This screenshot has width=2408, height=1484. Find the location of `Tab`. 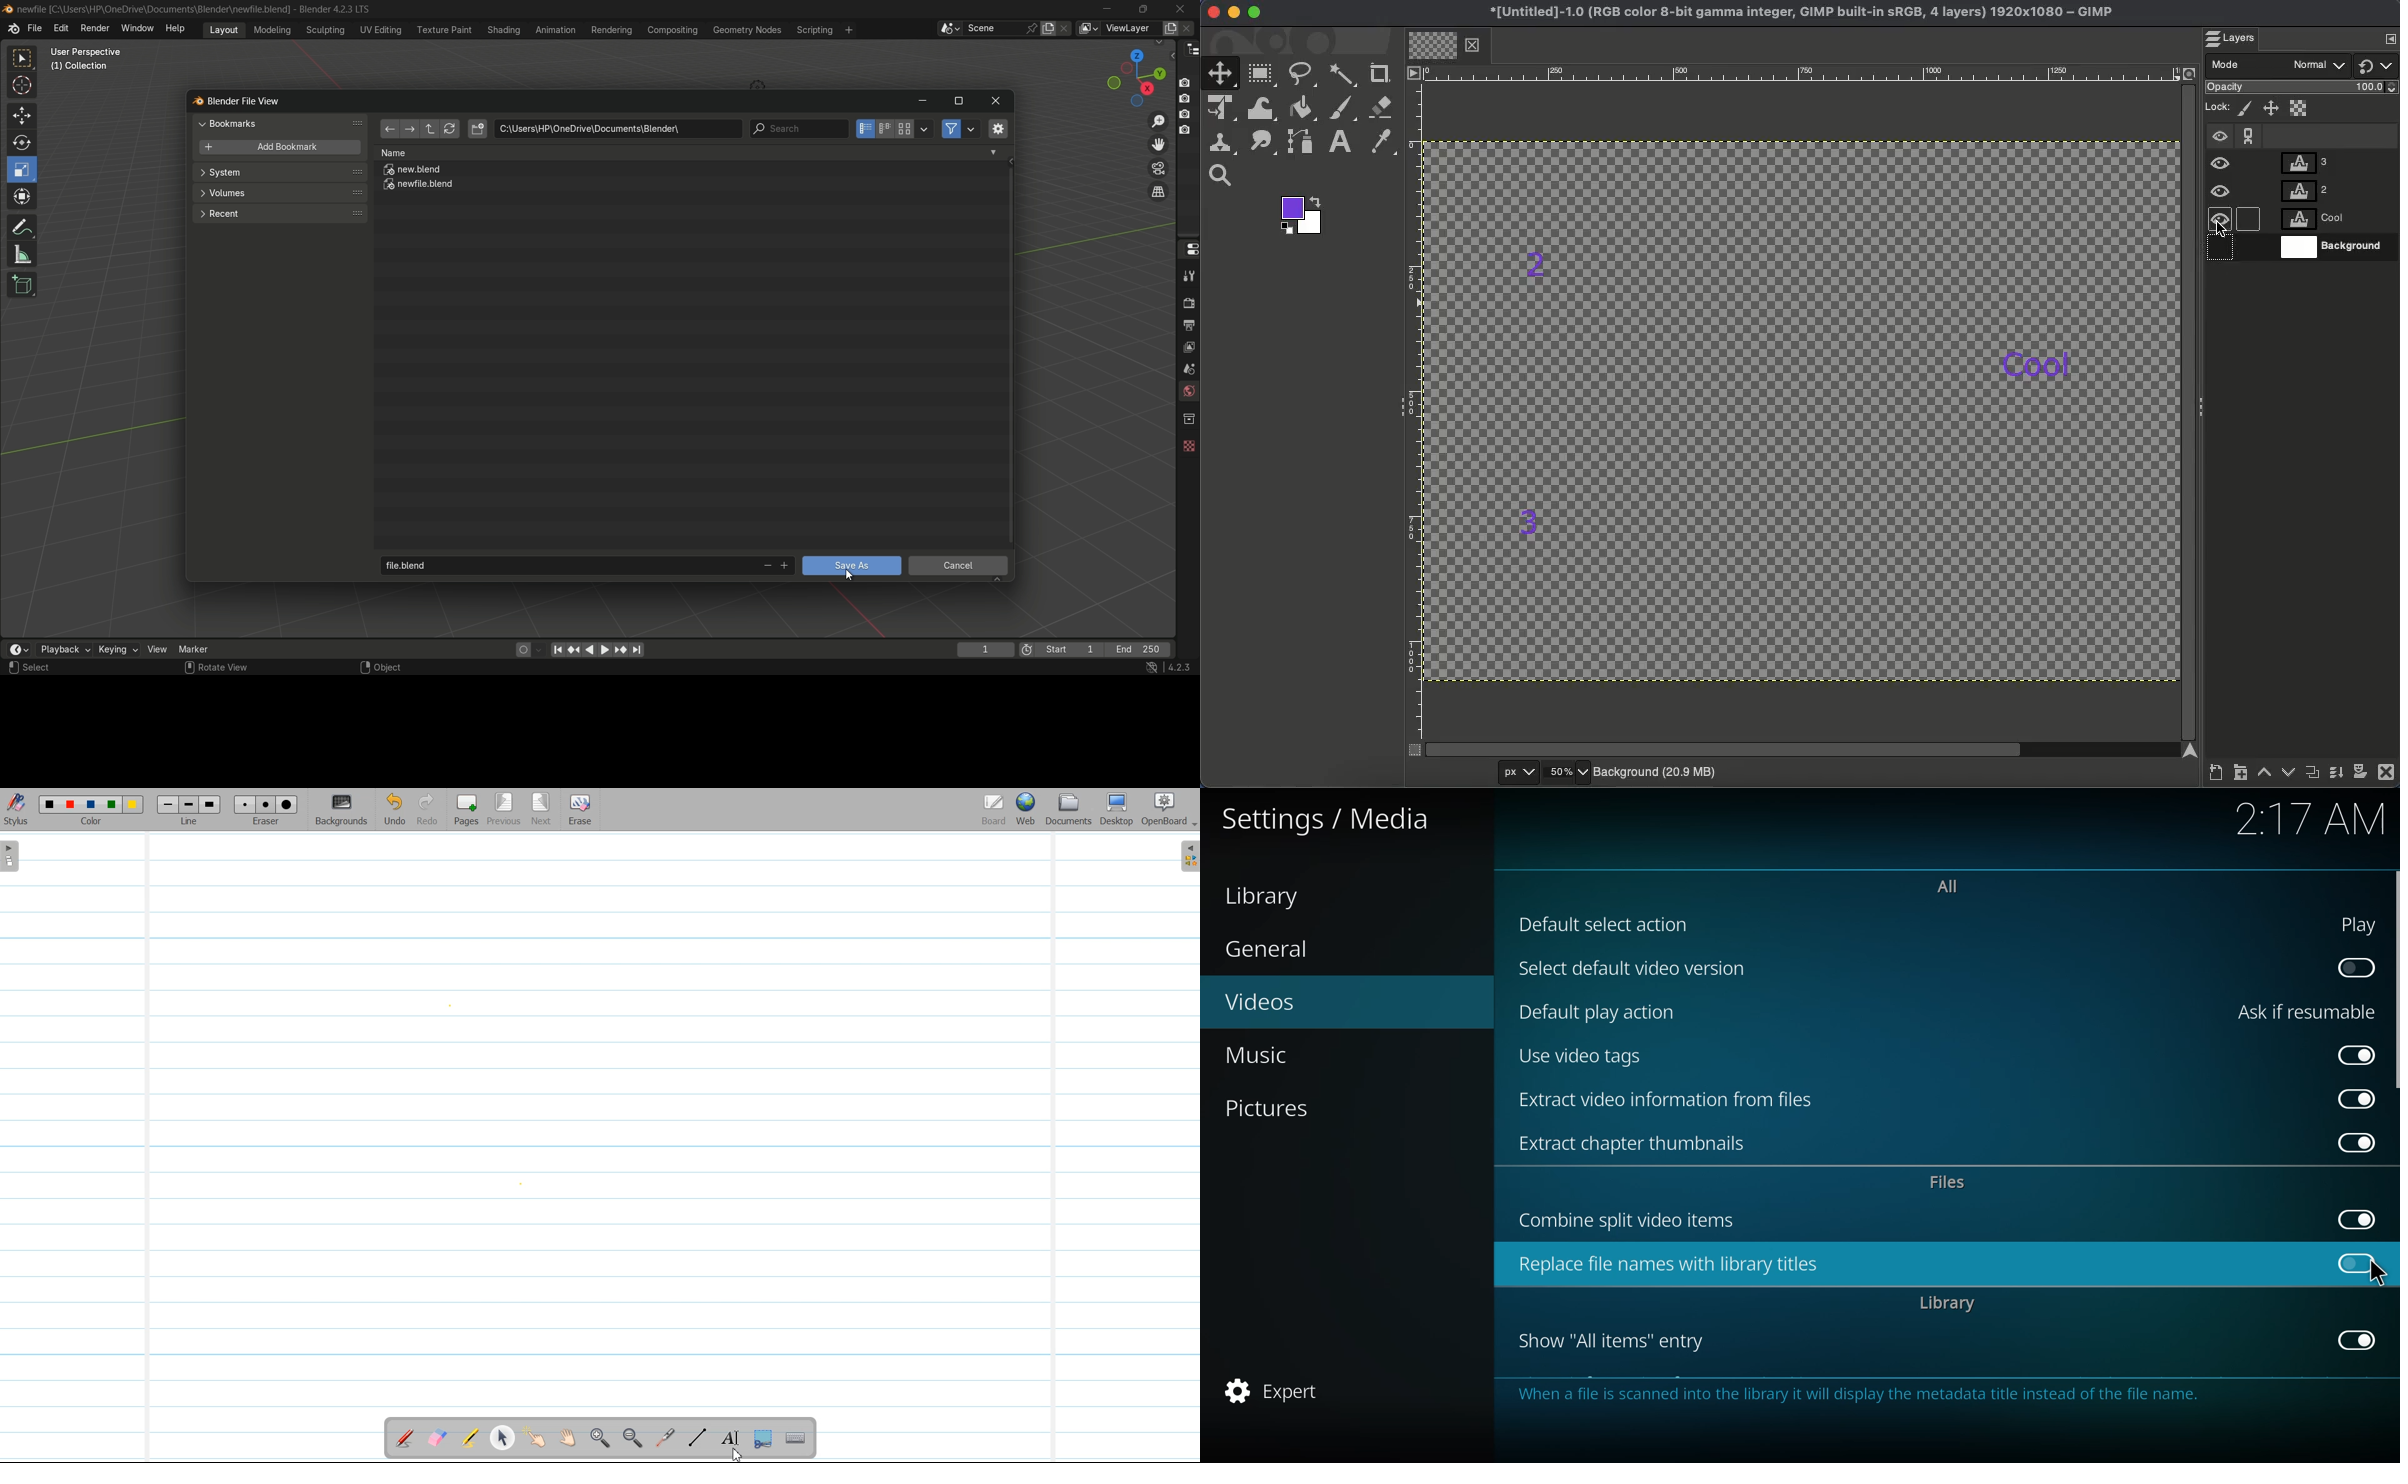

Tab is located at coordinates (1443, 46).